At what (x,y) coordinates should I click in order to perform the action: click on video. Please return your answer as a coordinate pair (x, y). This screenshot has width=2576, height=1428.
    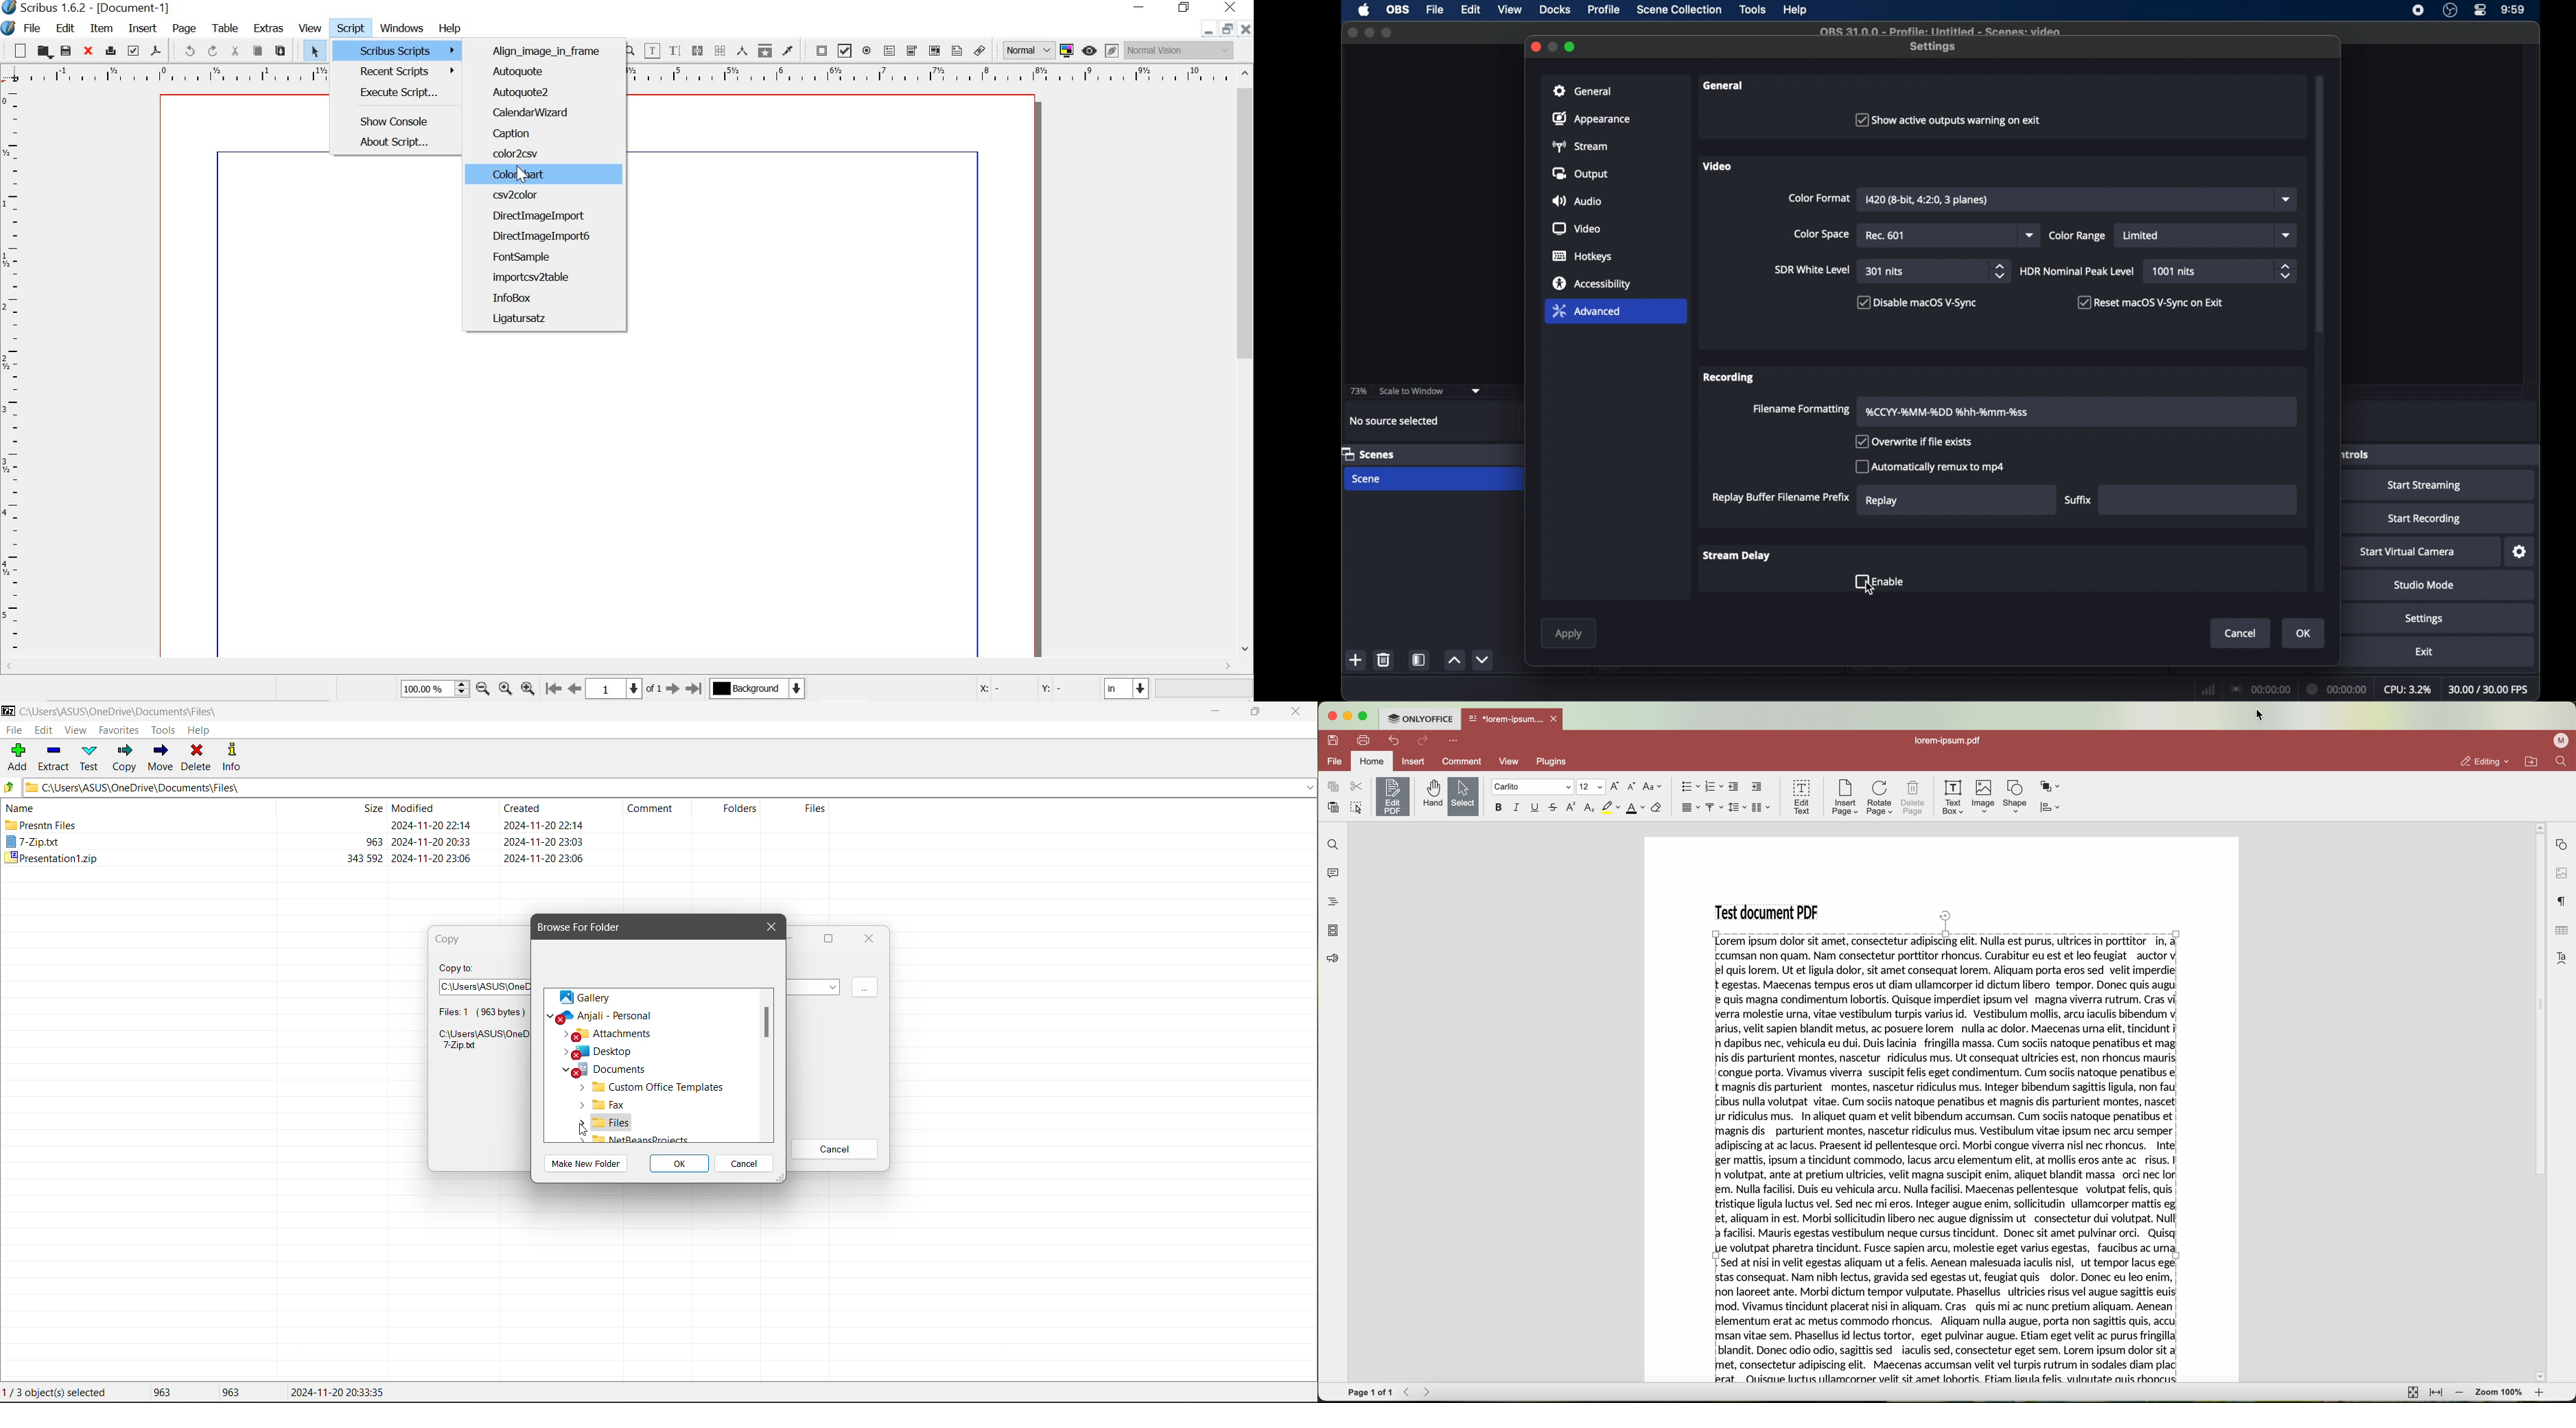
    Looking at the image, I should click on (1718, 166).